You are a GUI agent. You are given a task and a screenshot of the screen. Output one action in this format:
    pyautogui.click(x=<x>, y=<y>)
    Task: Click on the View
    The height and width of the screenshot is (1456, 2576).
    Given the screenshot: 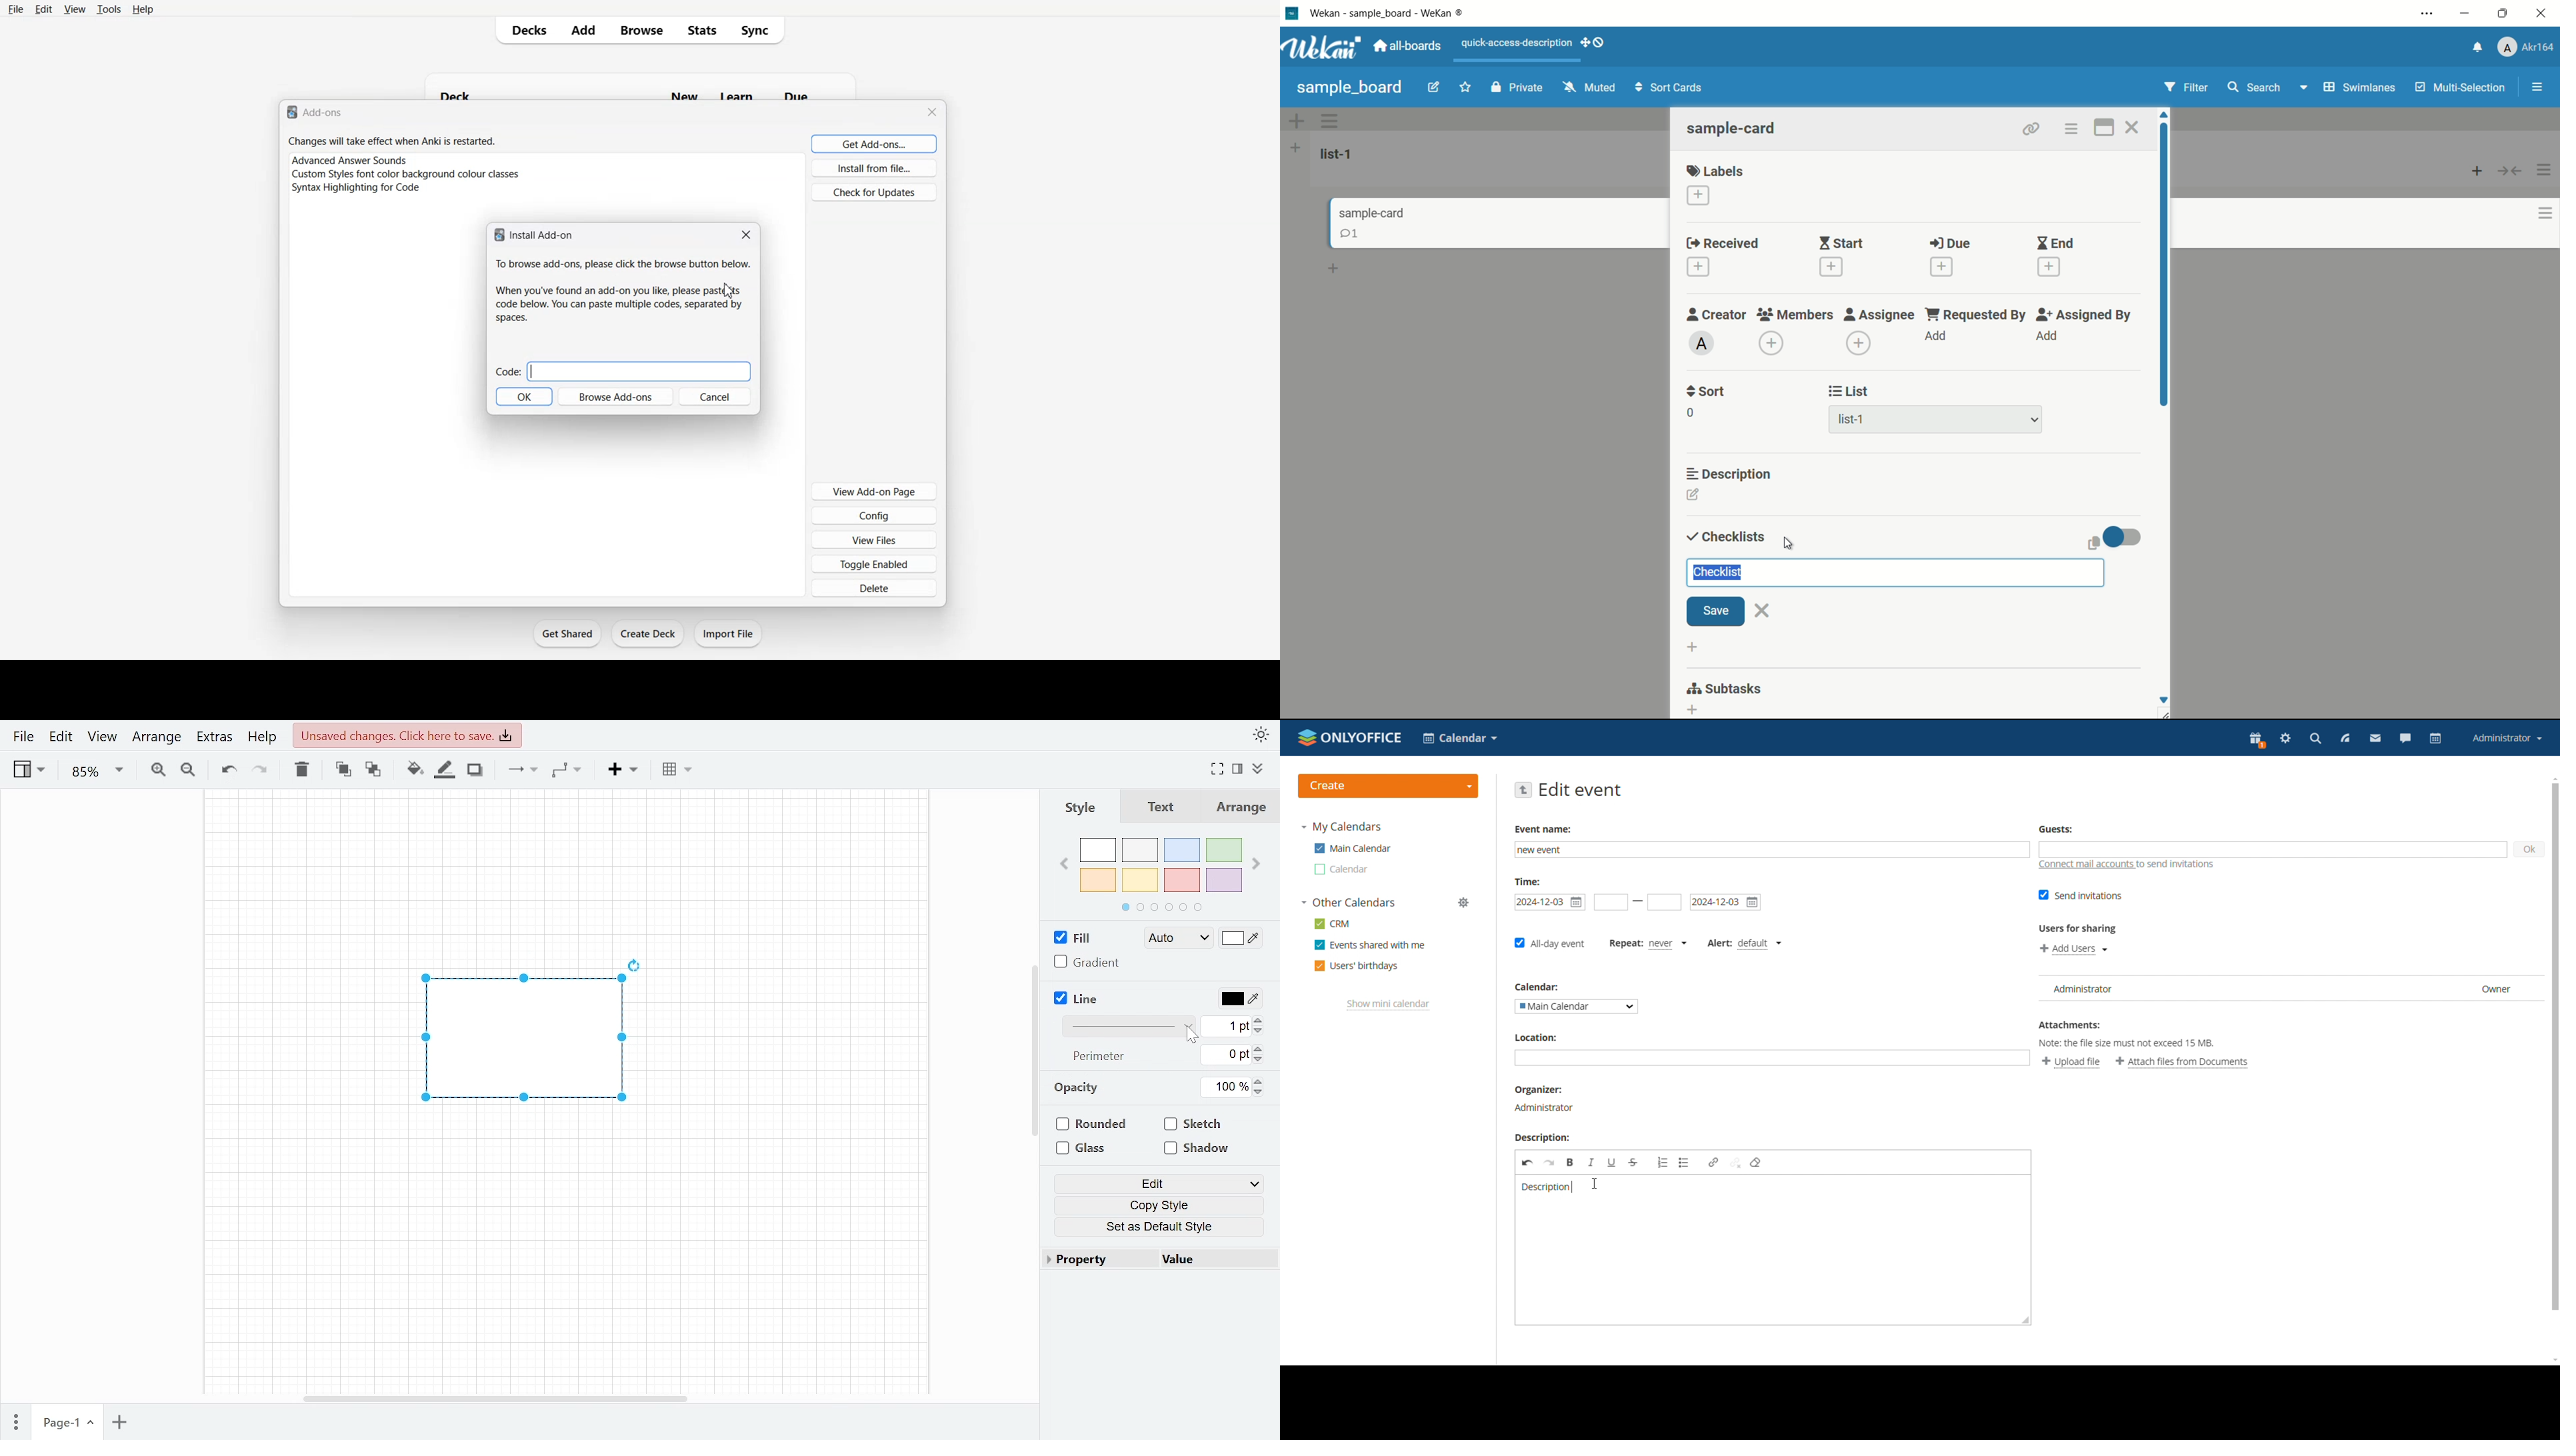 What is the action you would take?
    pyautogui.click(x=73, y=9)
    